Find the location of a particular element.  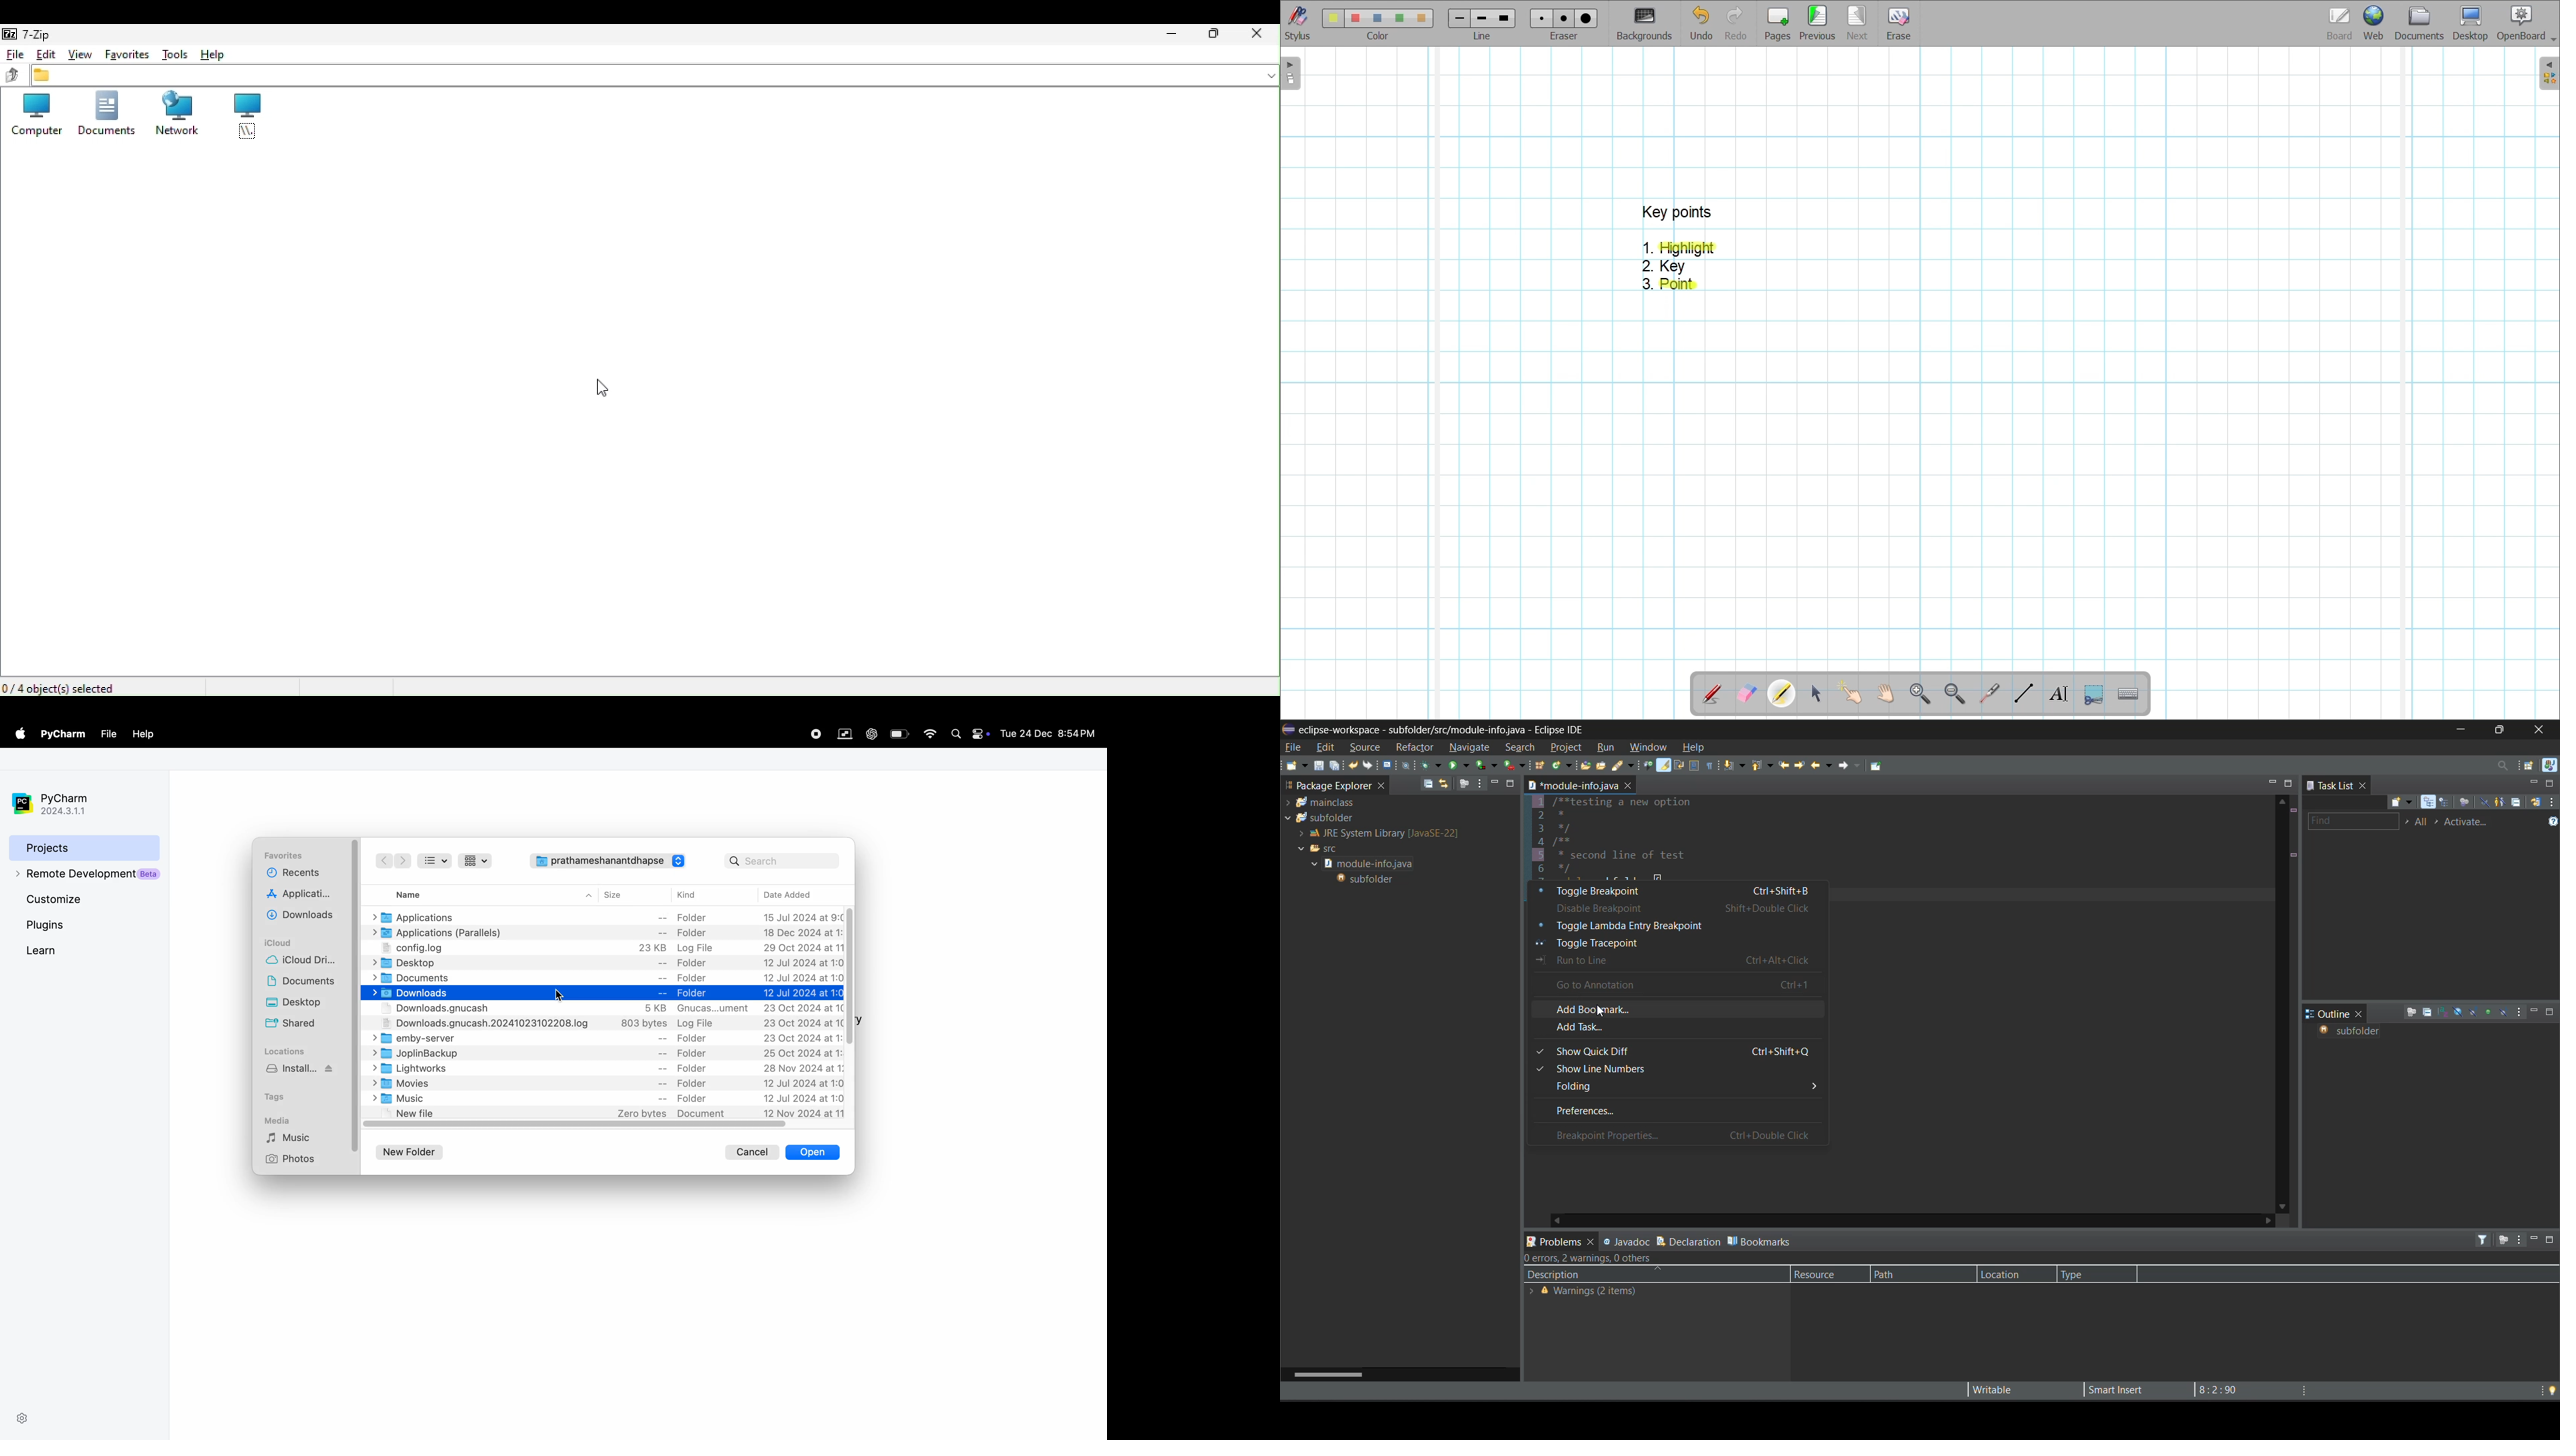

Go to previous page is located at coordinates (1817, 23).